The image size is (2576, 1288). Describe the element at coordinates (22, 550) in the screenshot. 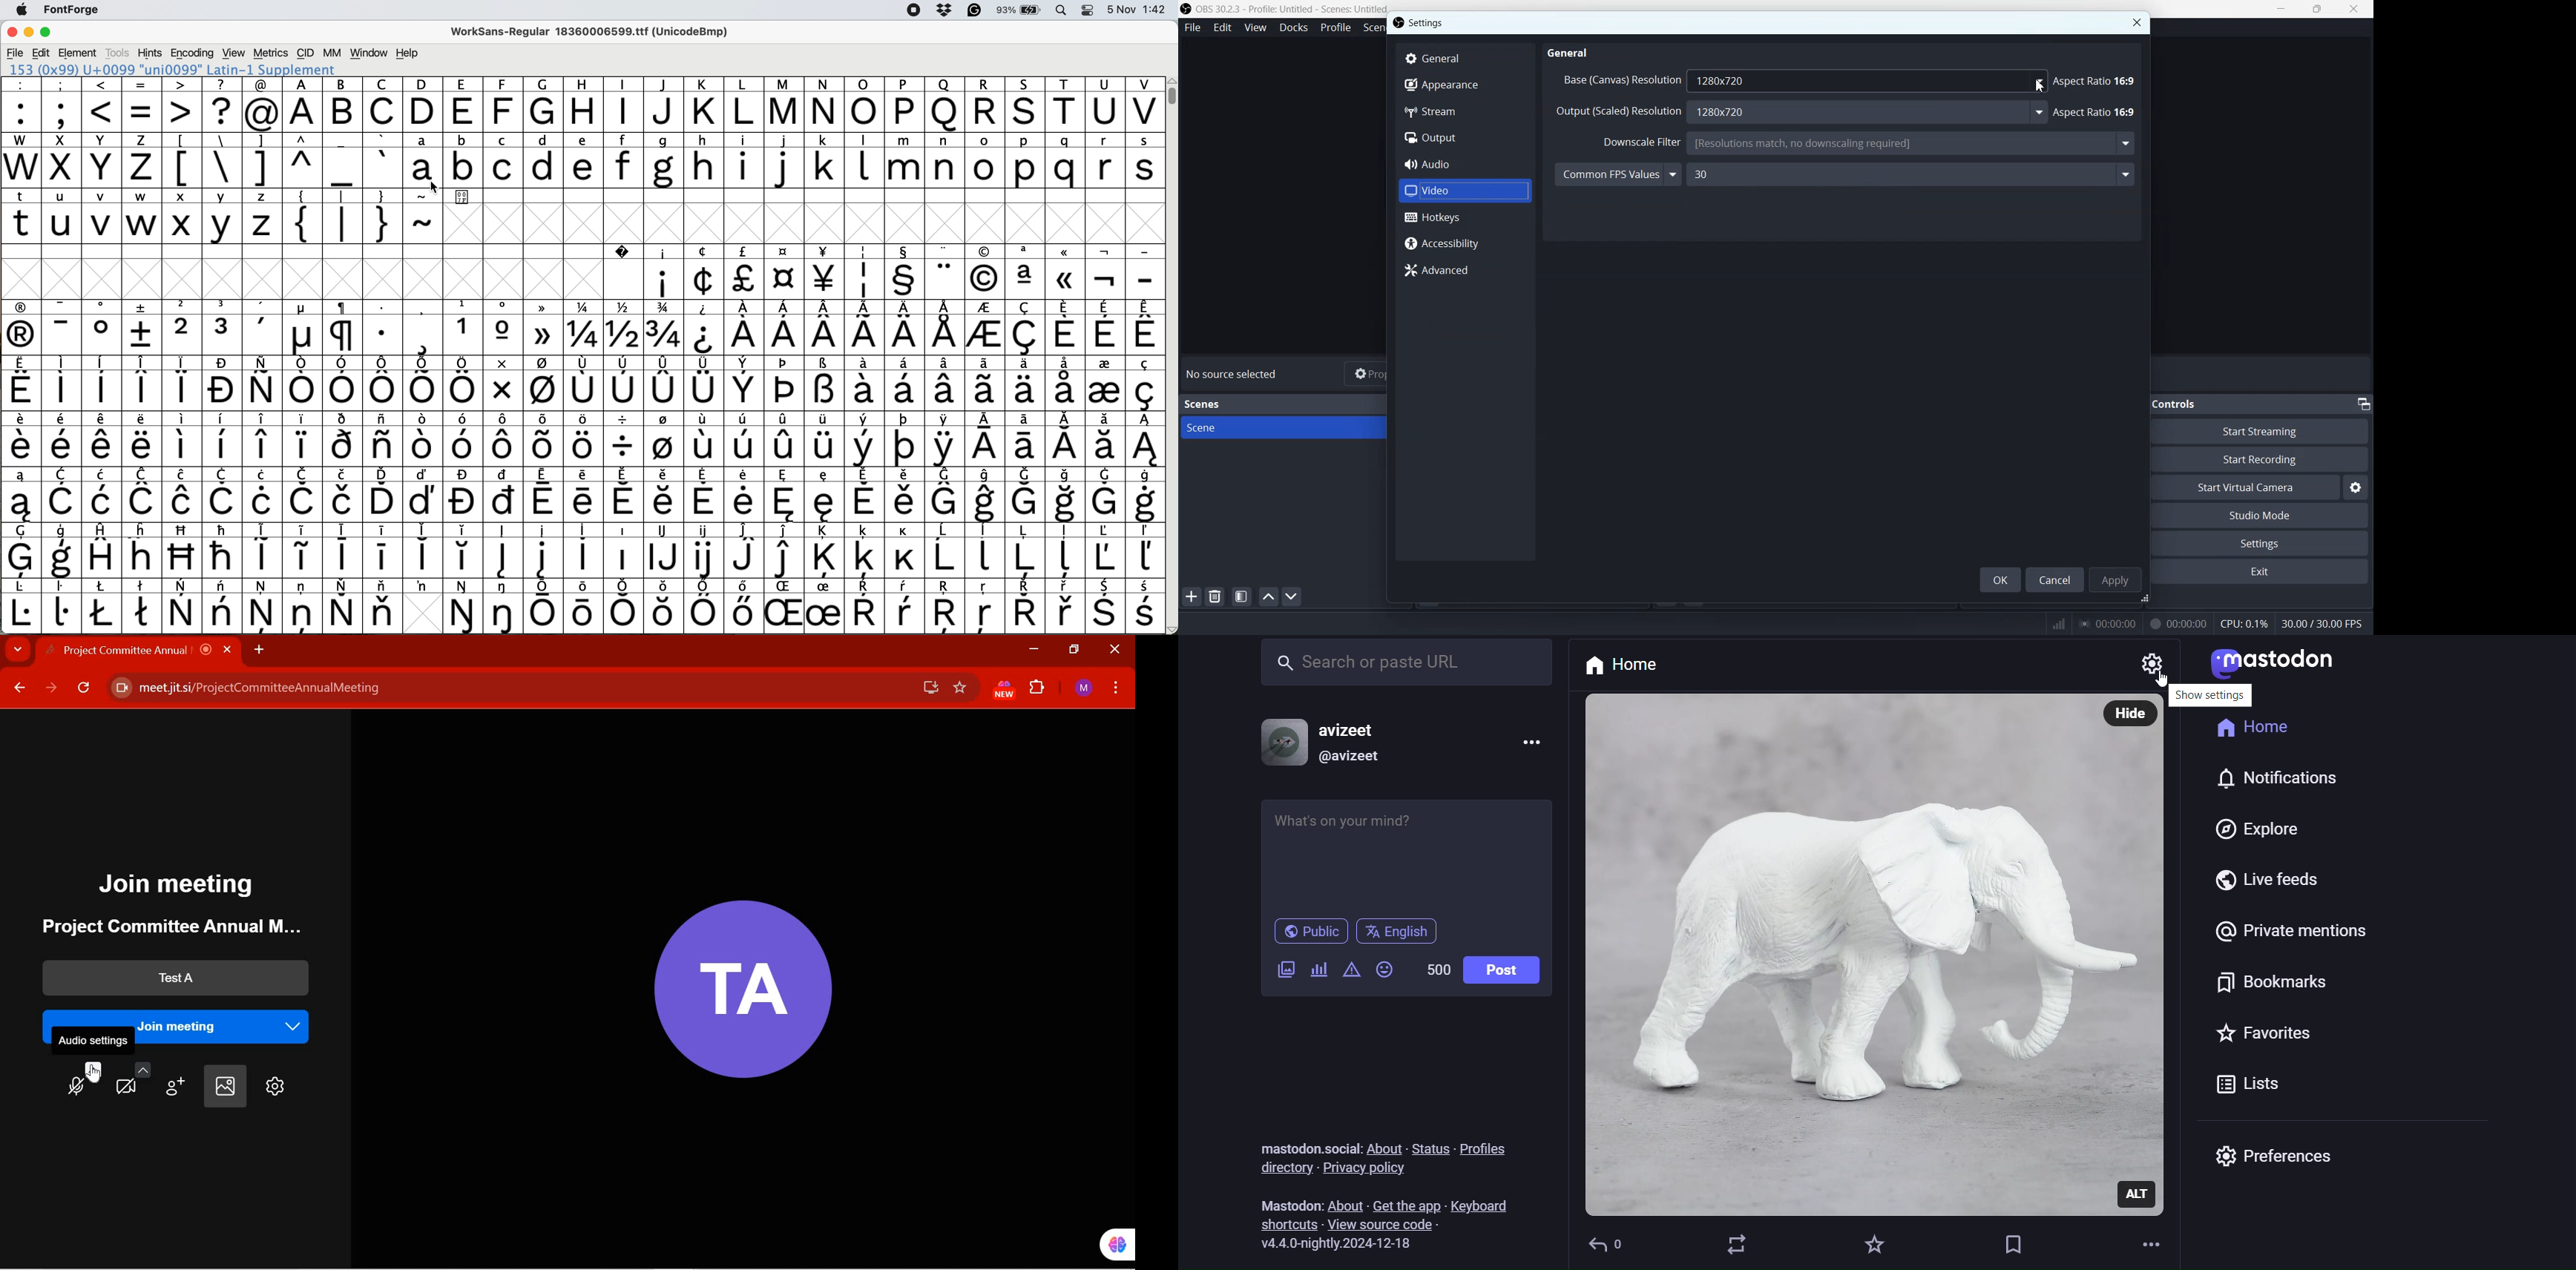

I see `symbol` at that location.